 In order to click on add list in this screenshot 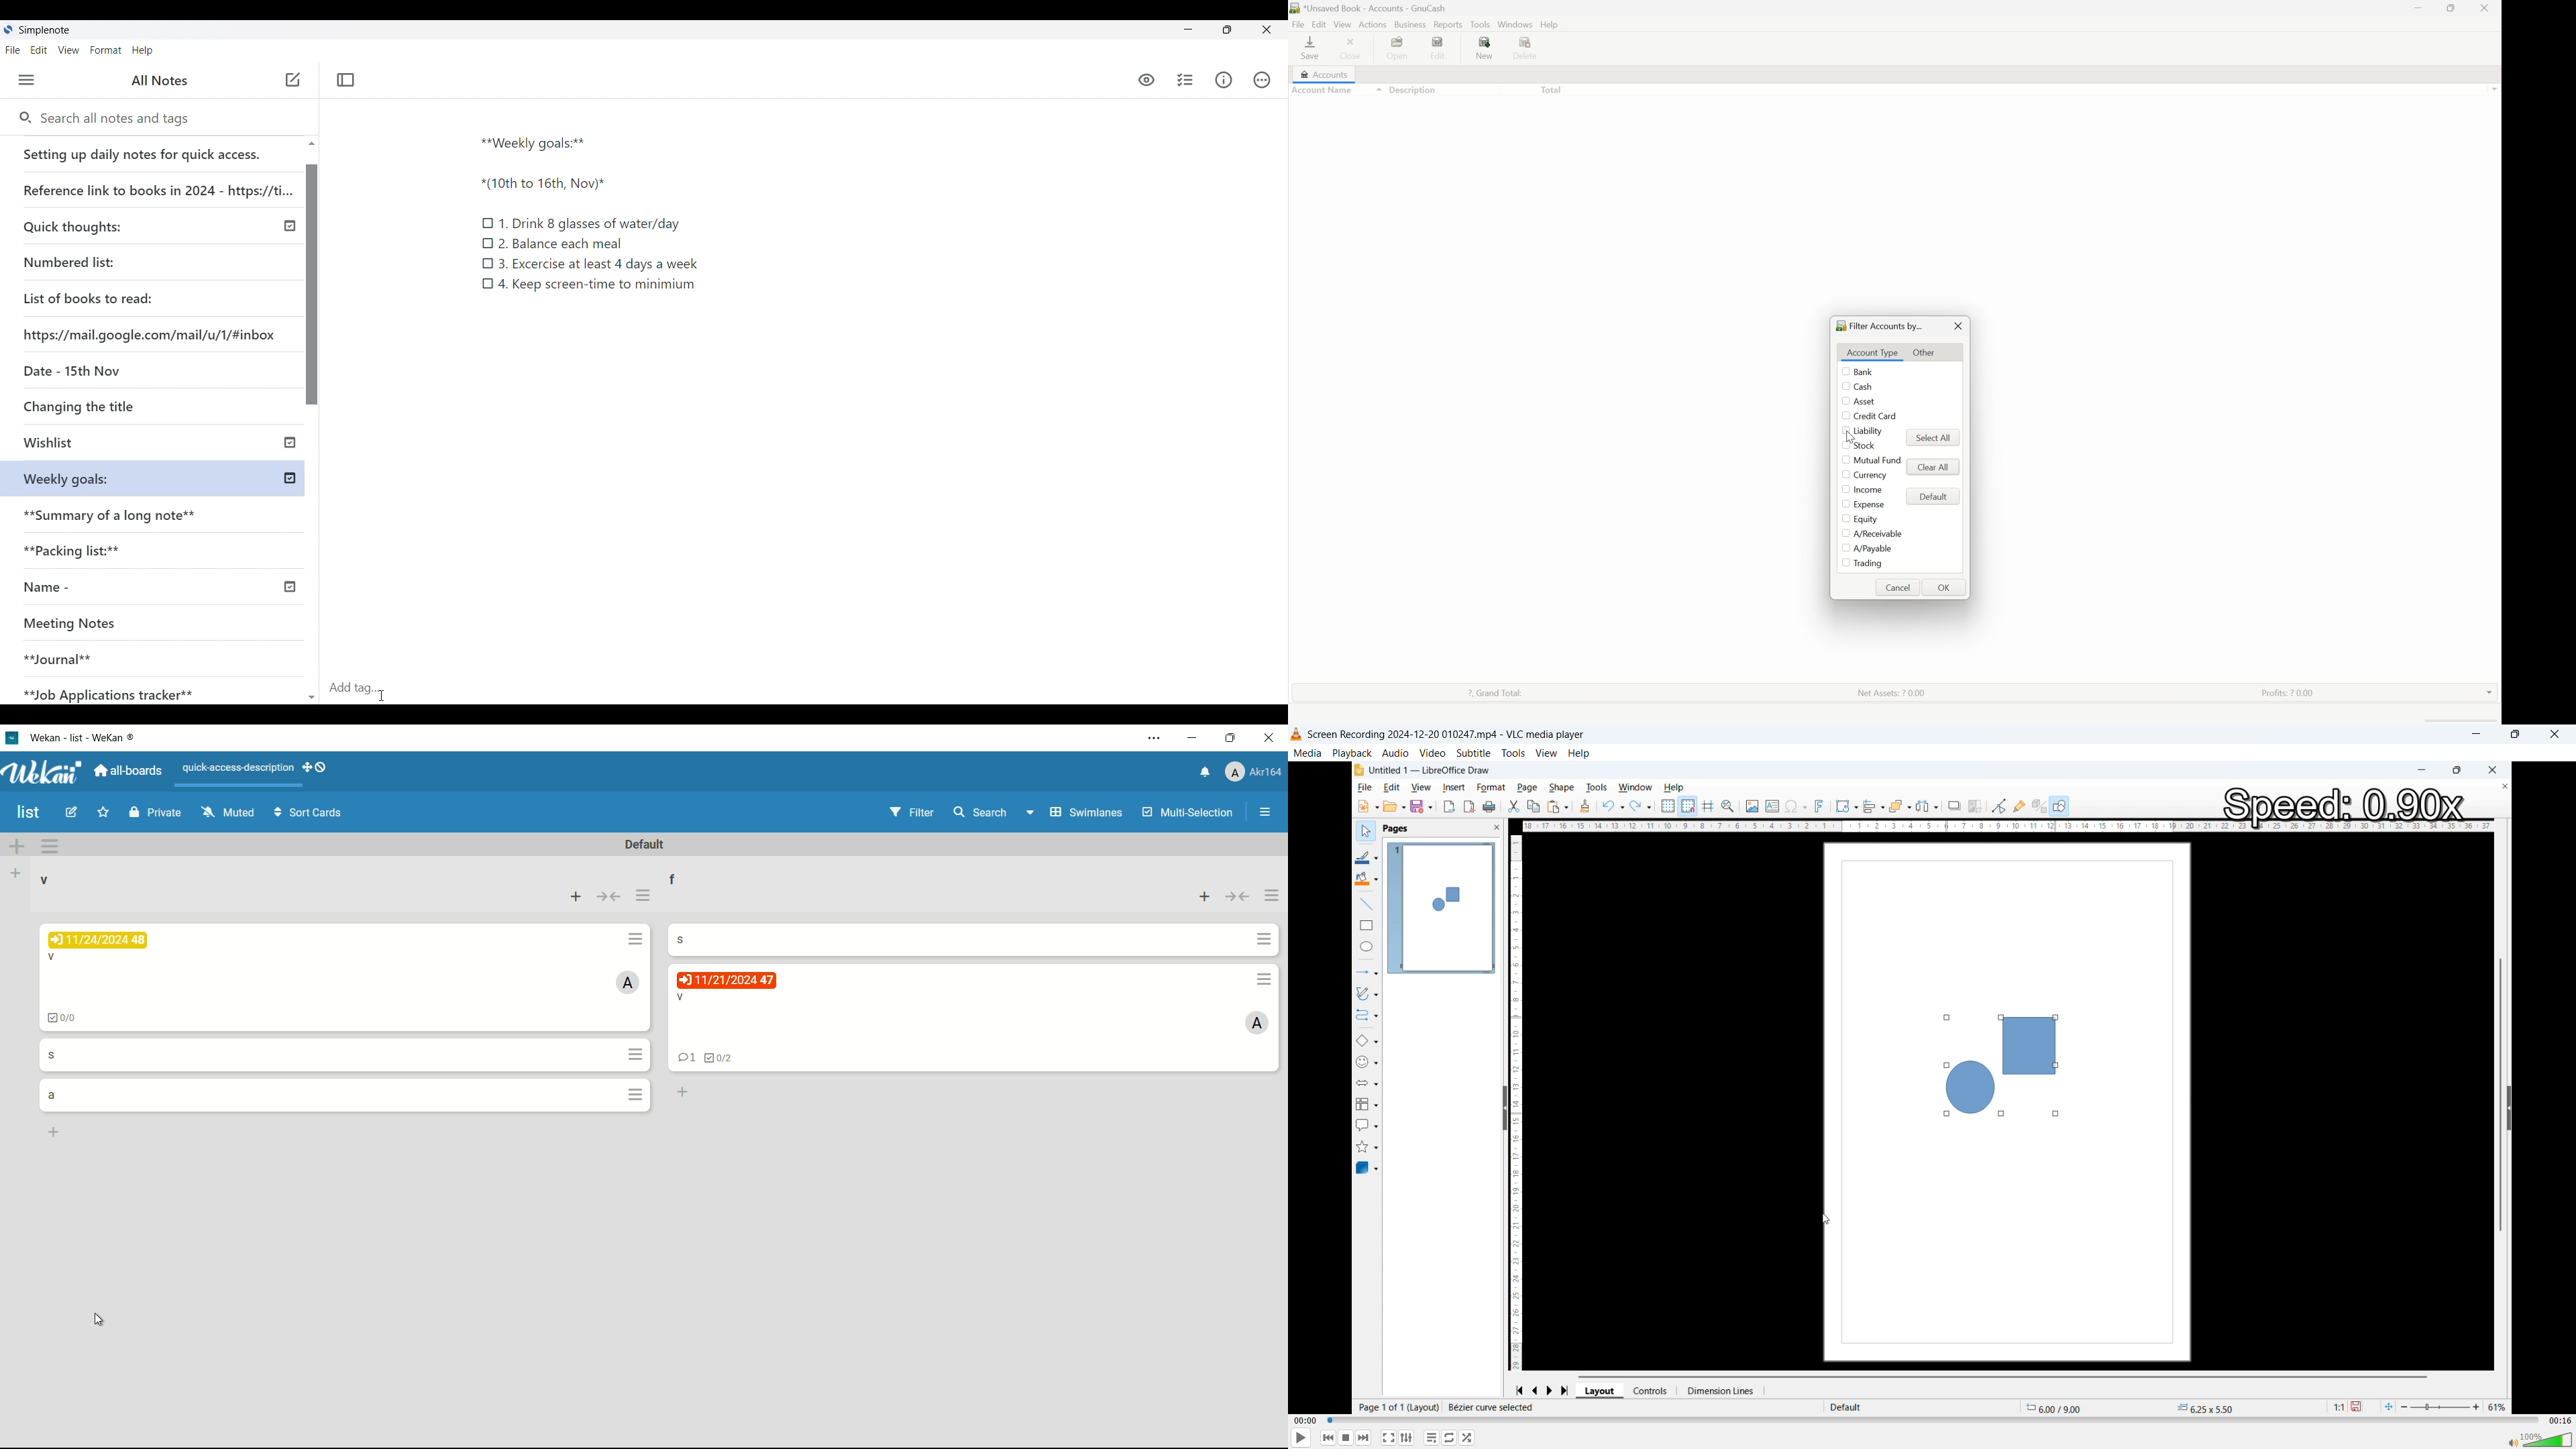, I will do `click(17, 873)`.